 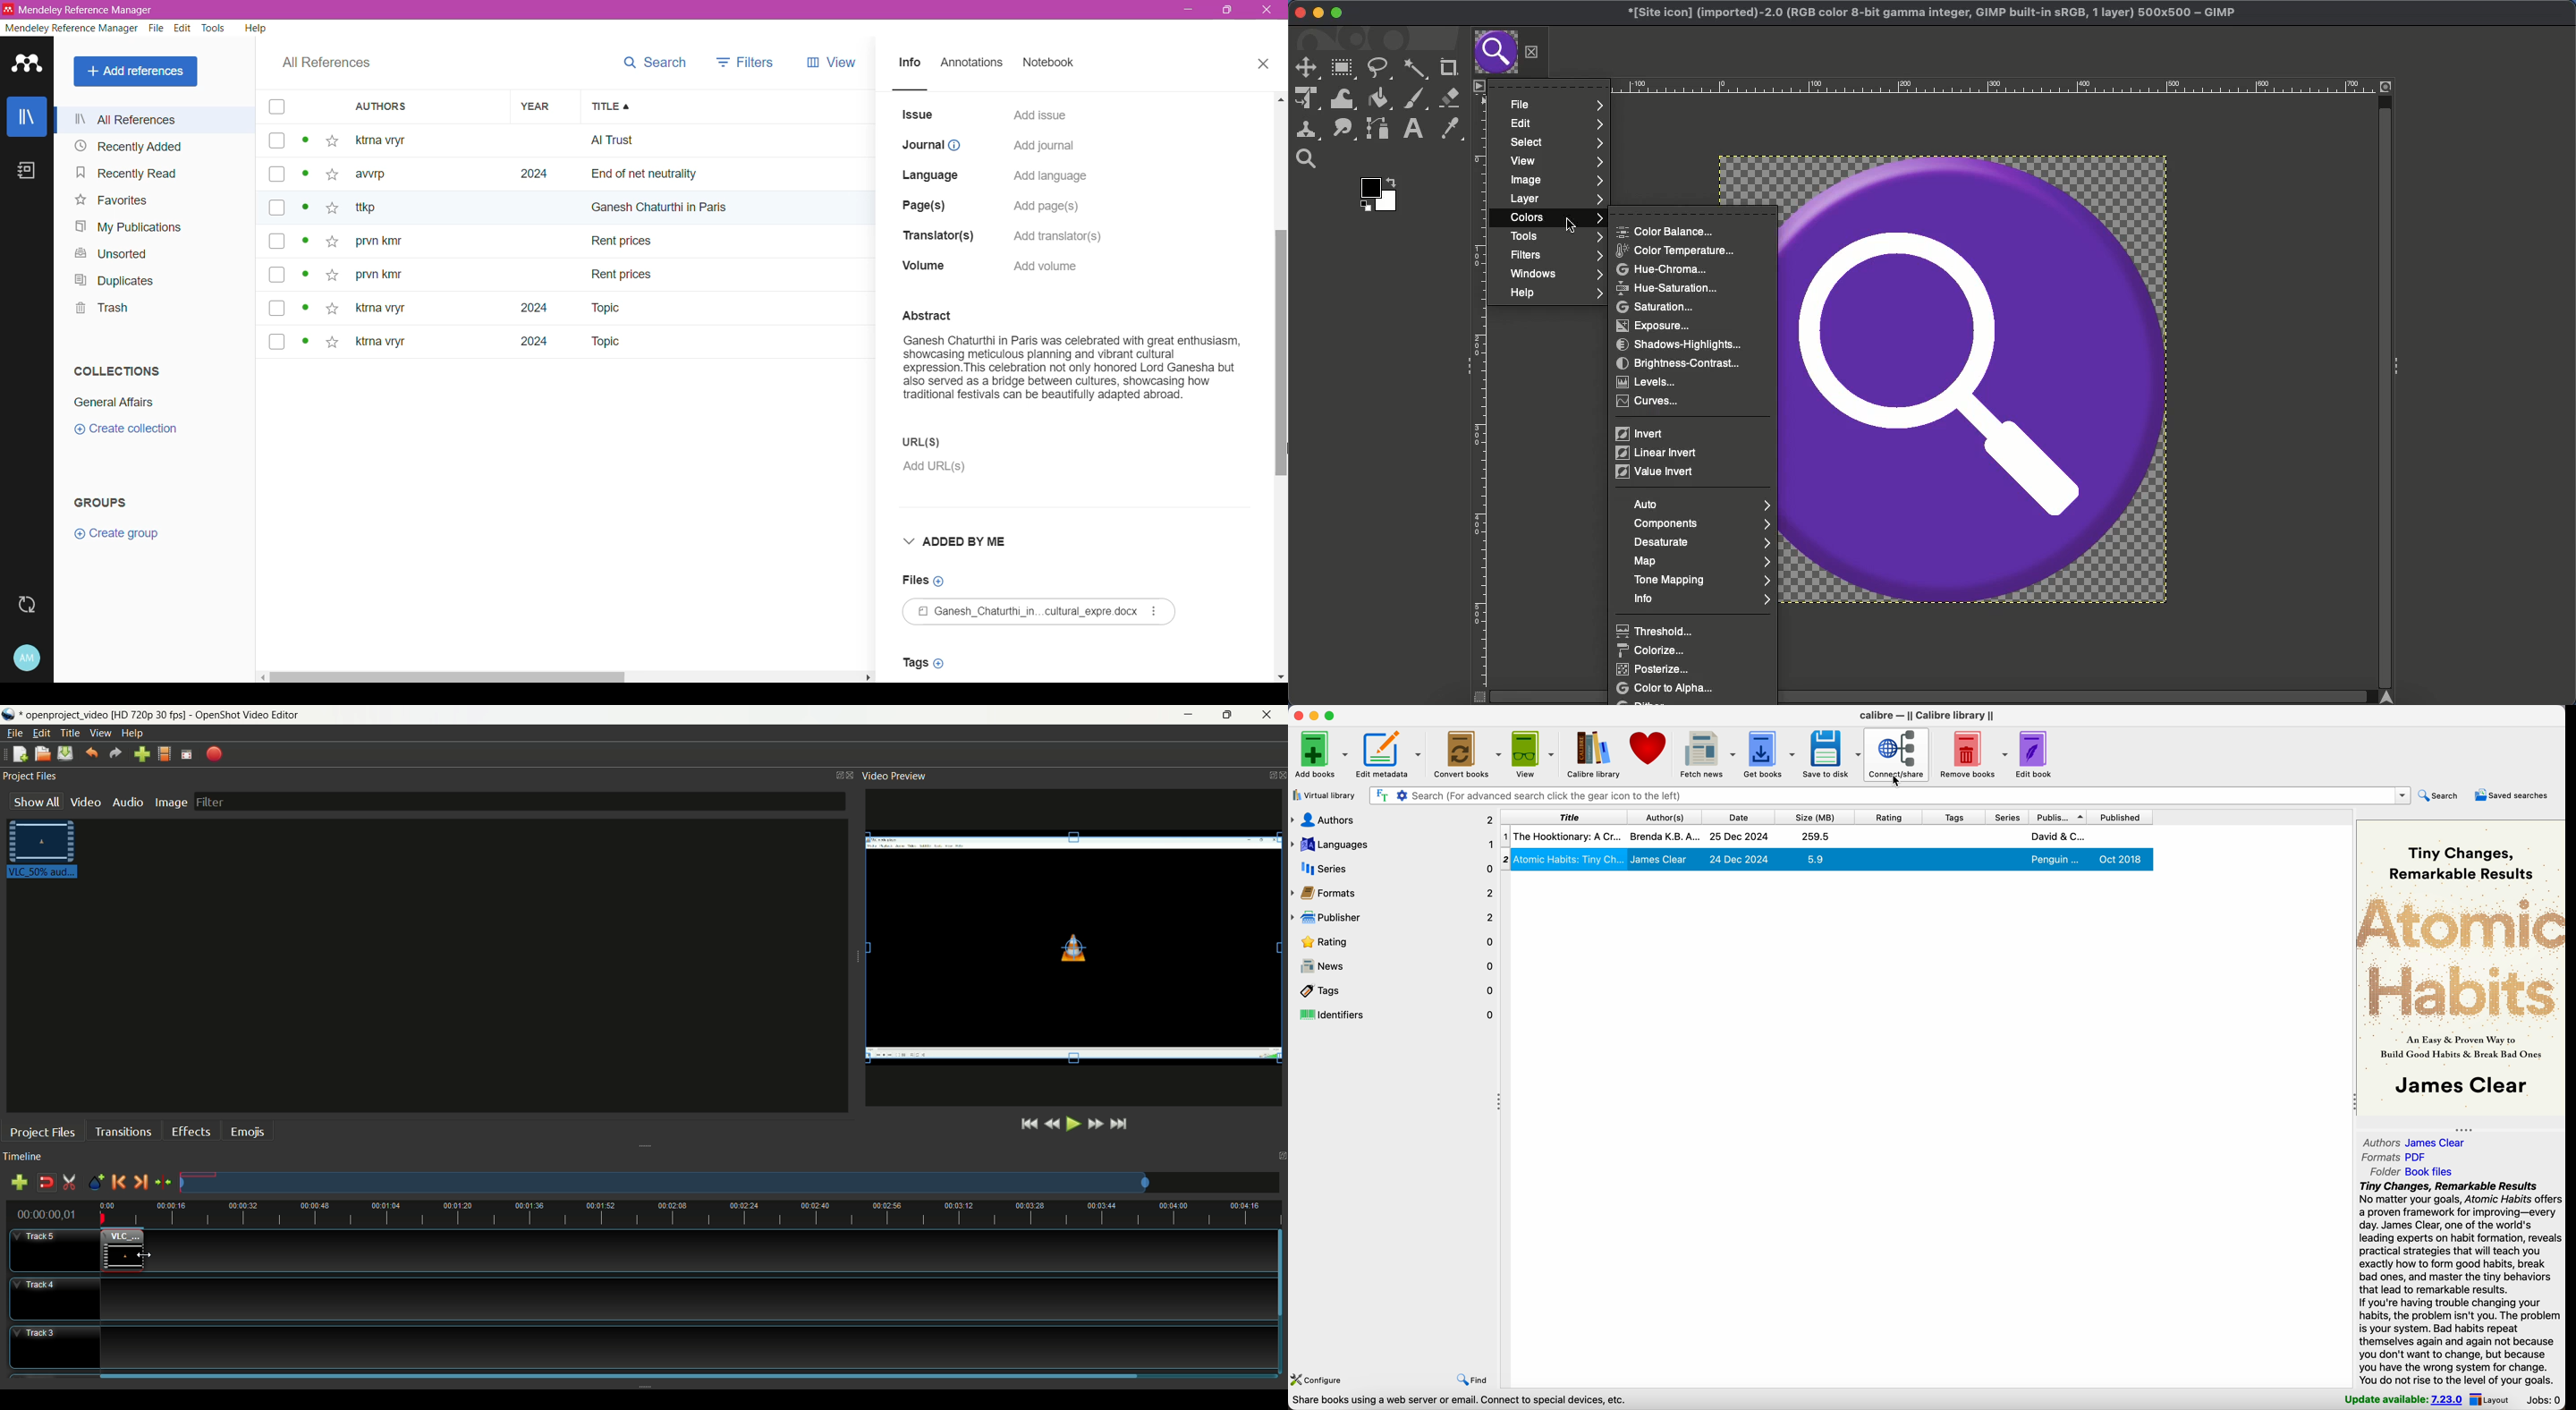 What do you see at coordinates (927, 663) in the screenshot?
I see `Tags` at bounding box center [927, 663].